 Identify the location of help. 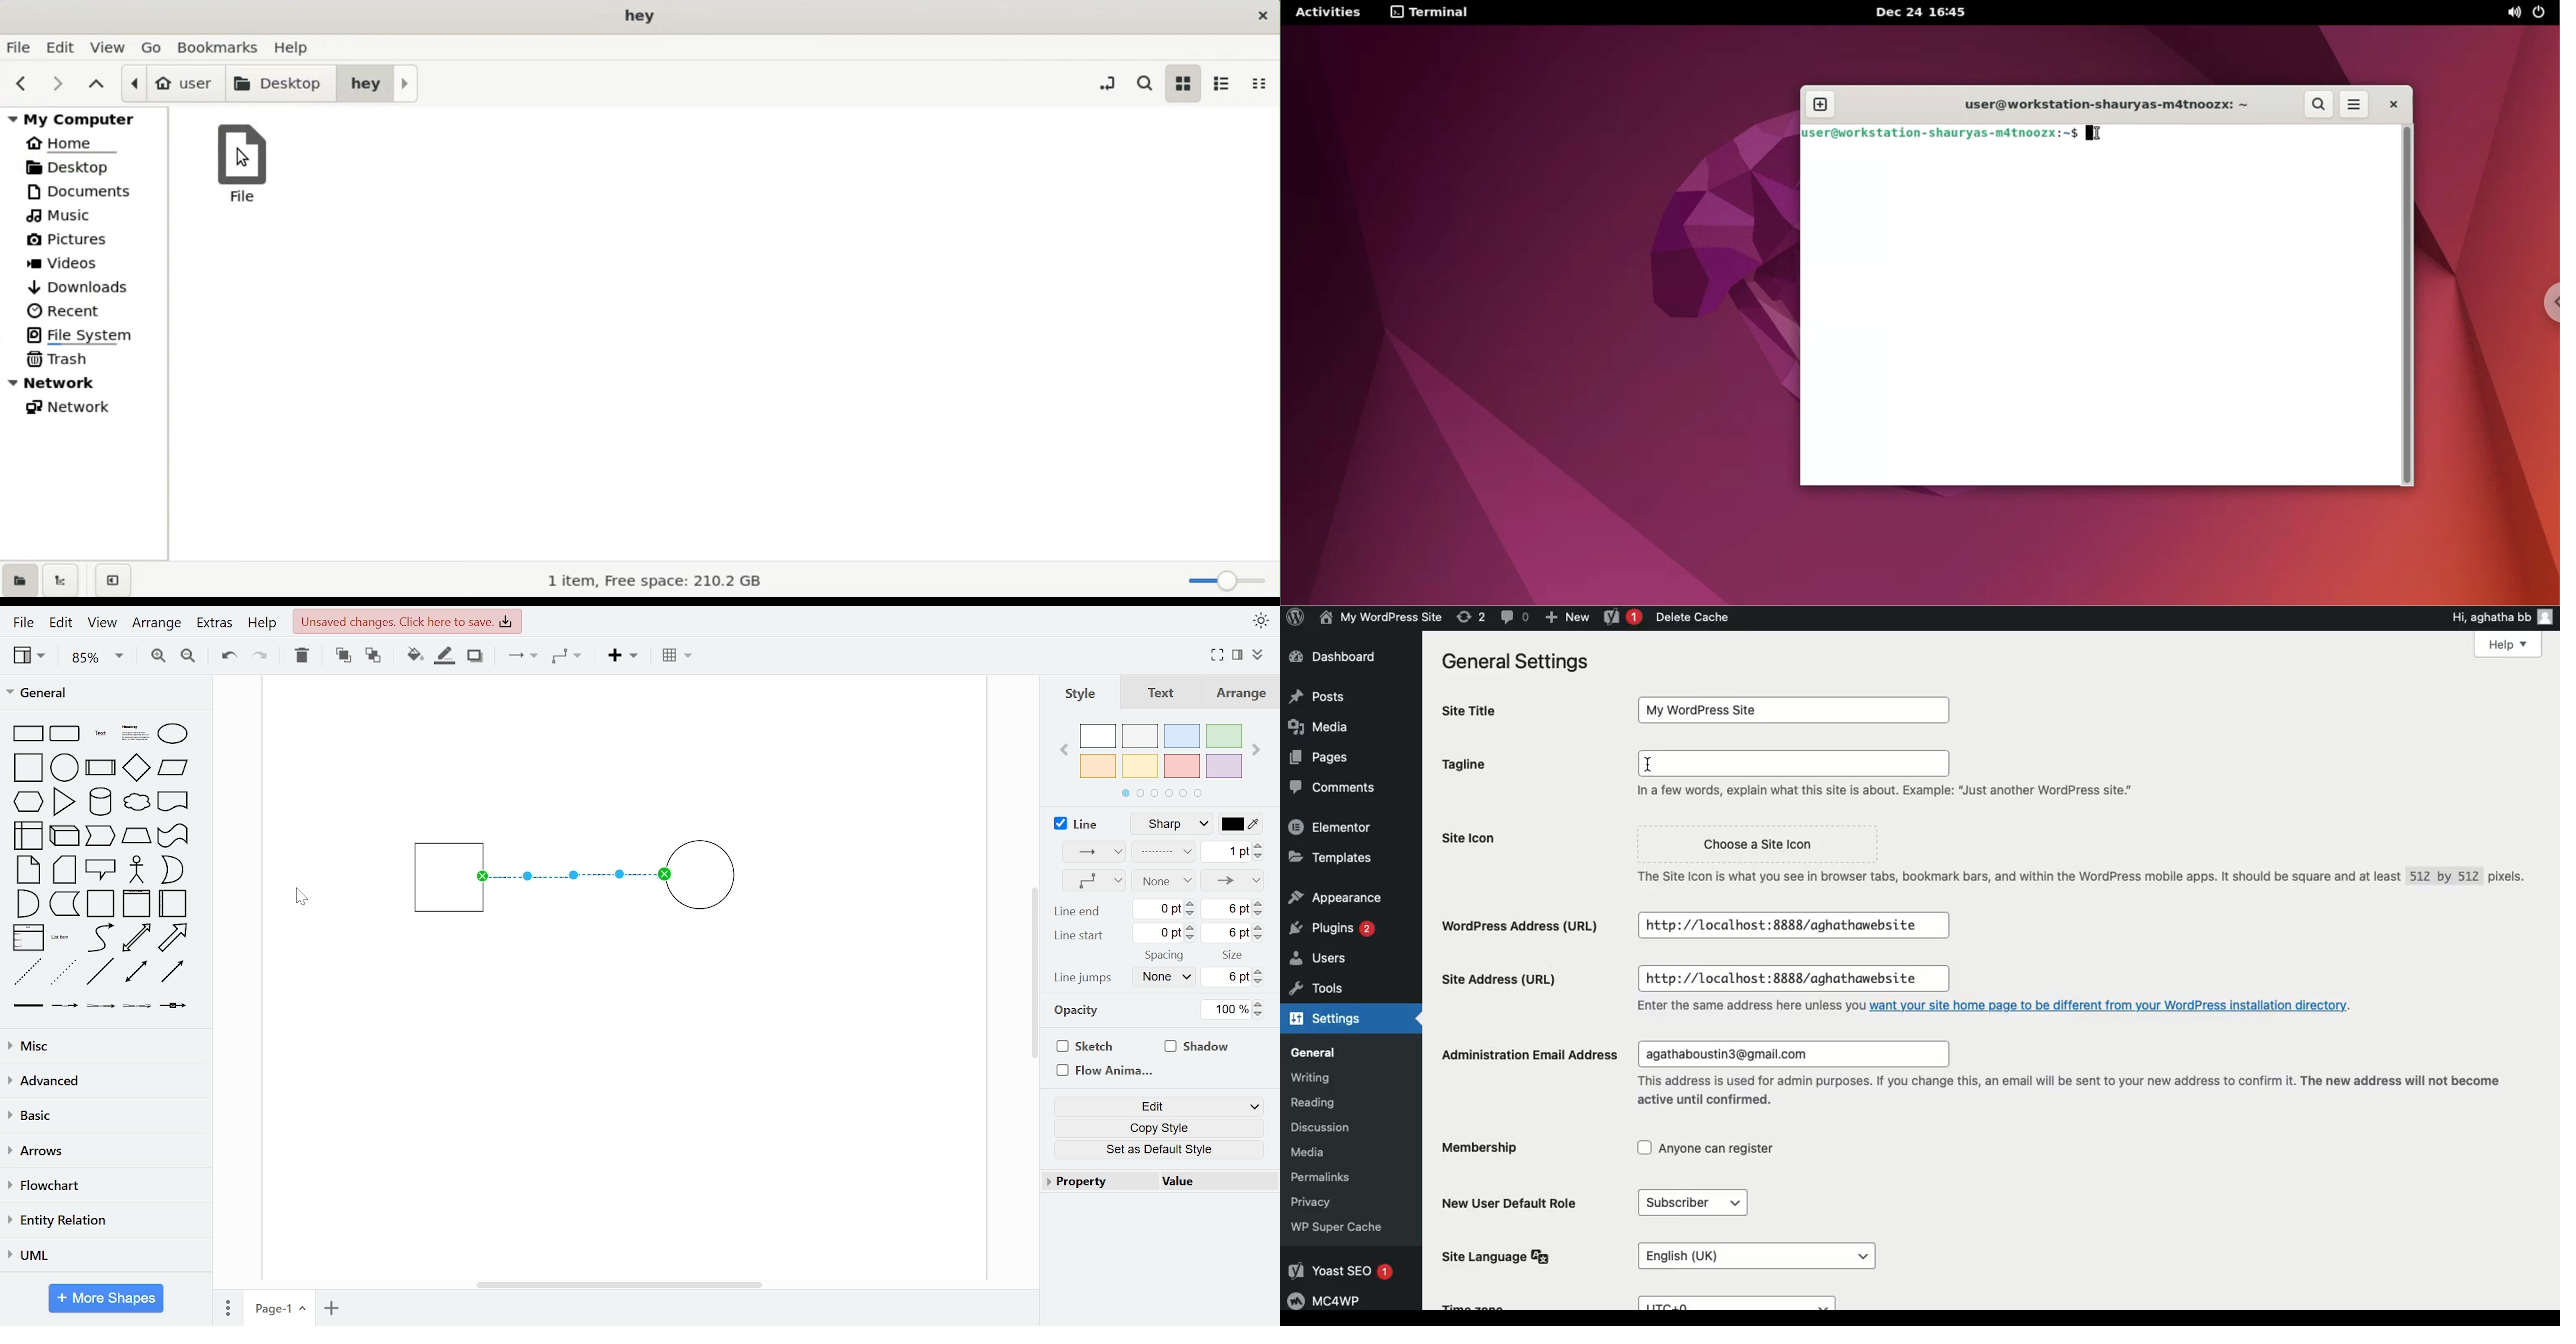
(262, 624).